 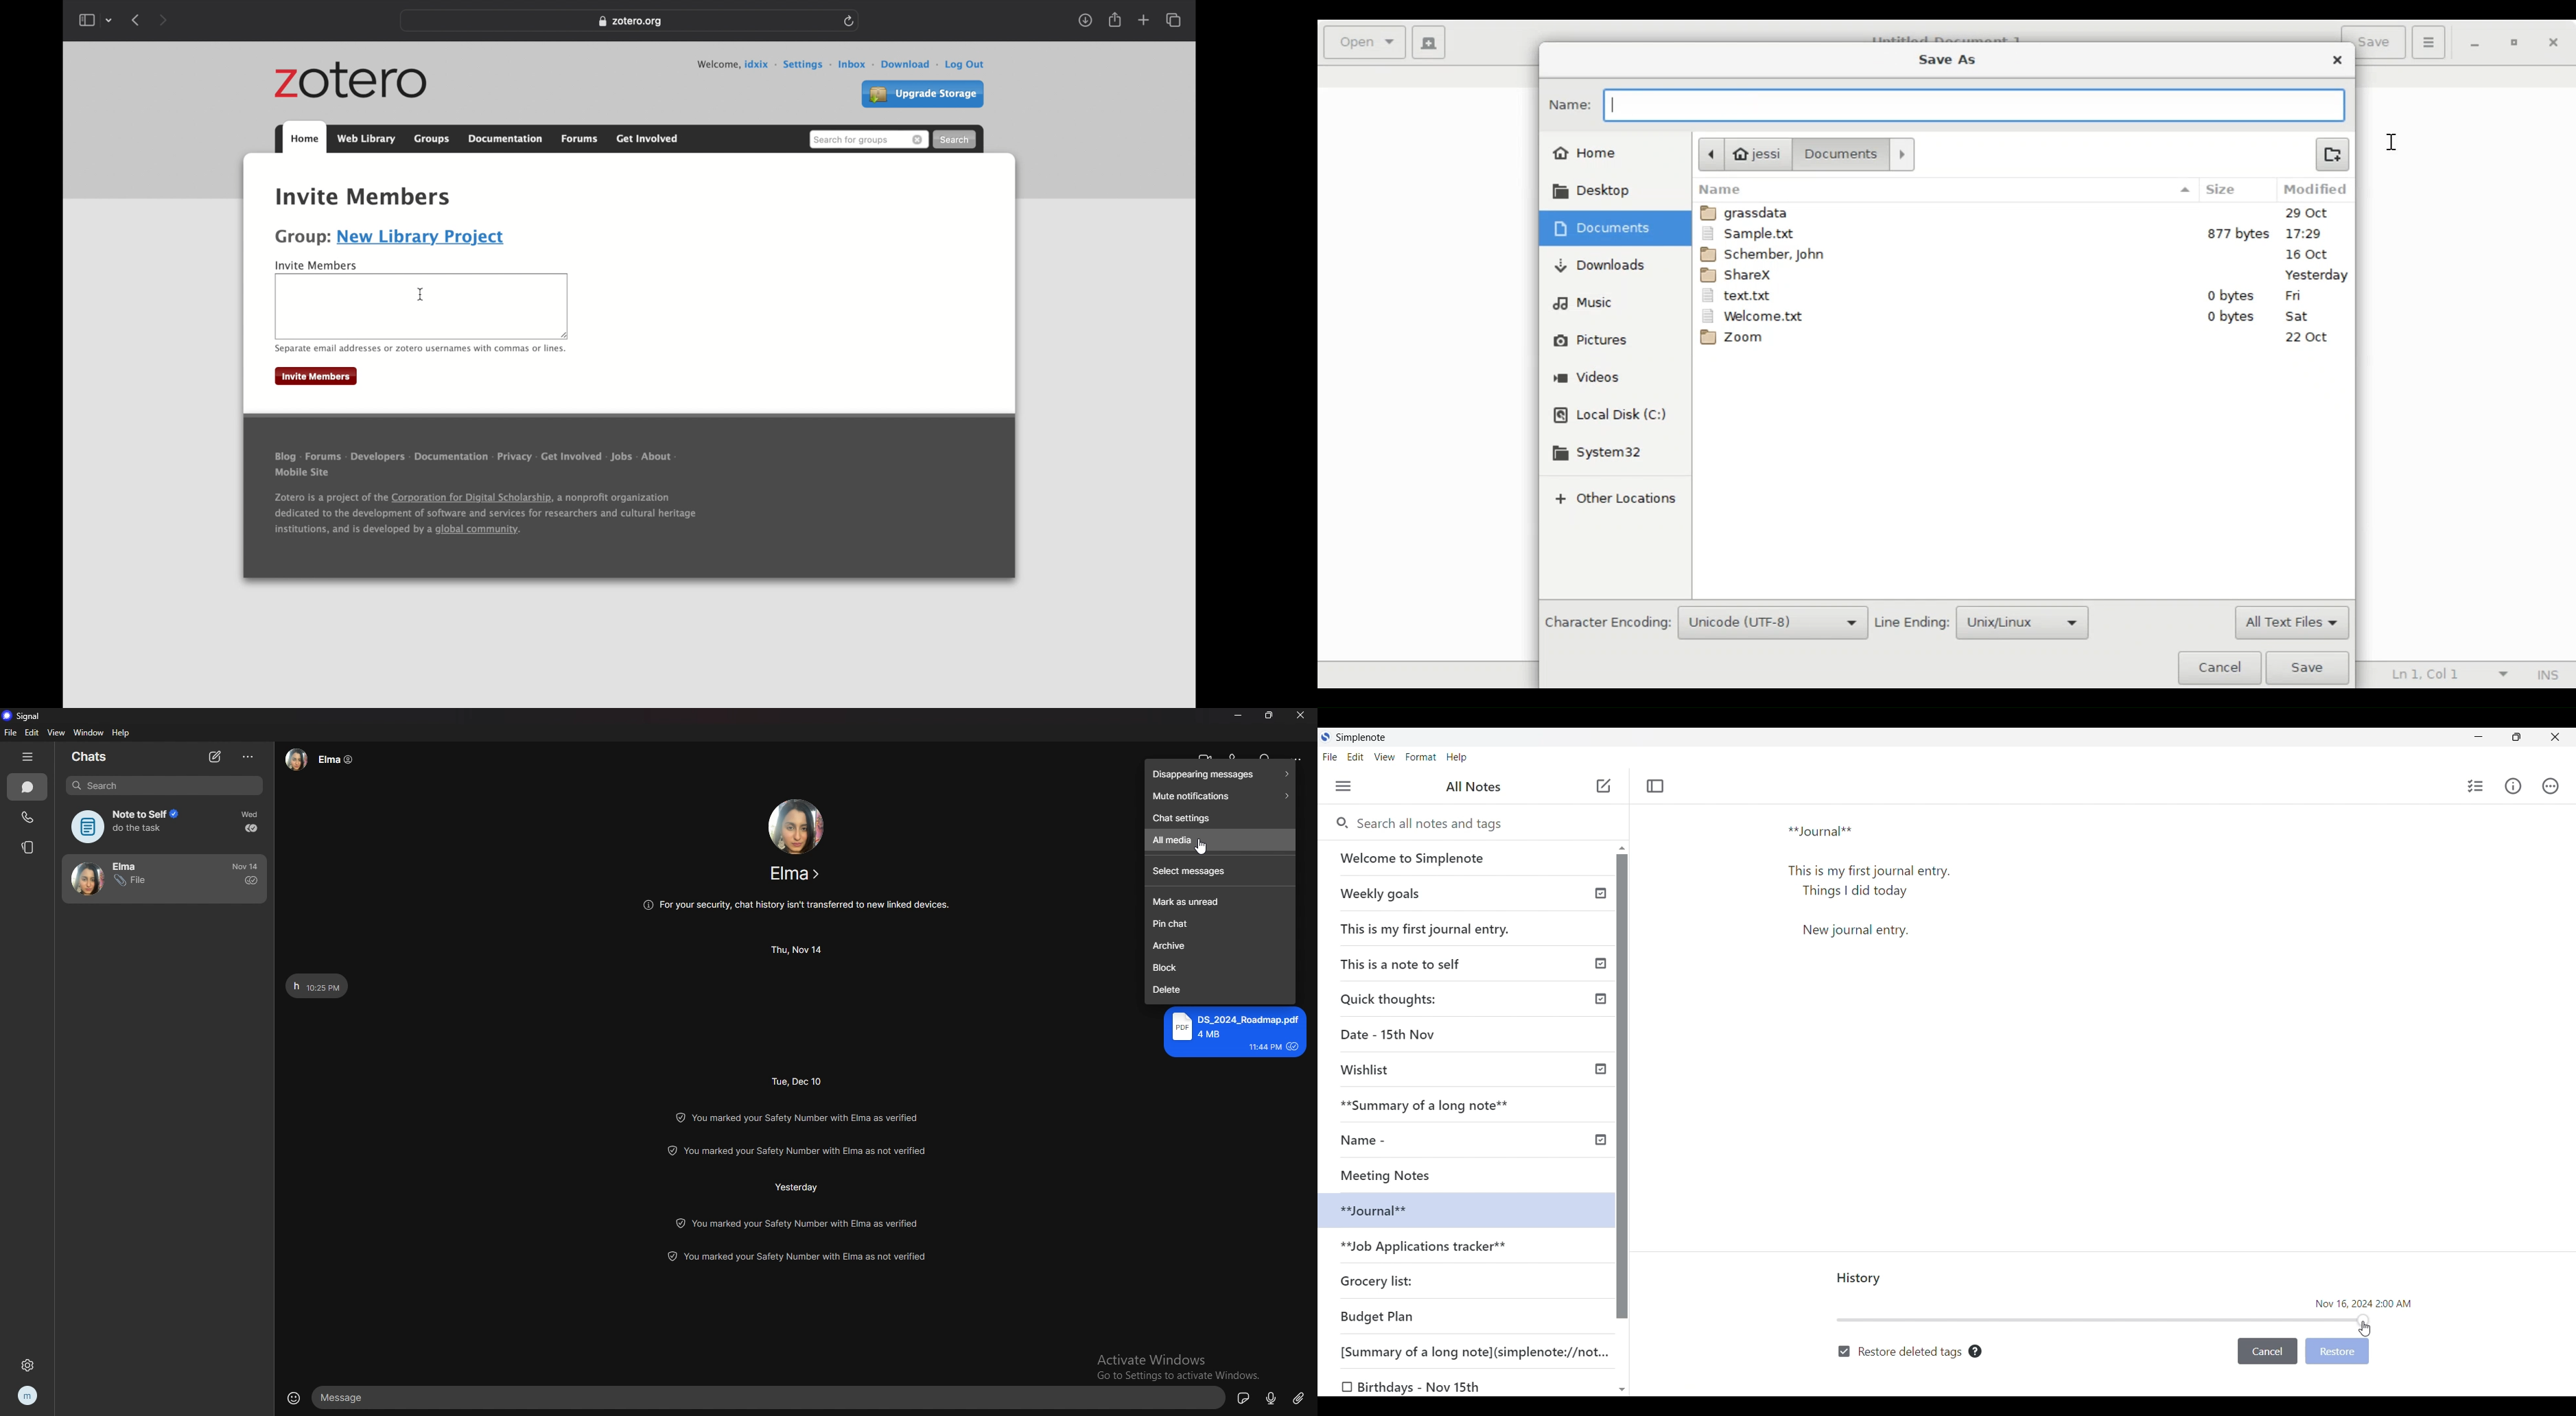 What do you see at coordinates (1588, 379) in the screenshot?
I see `Videos` at bounding box center [1588, 379].